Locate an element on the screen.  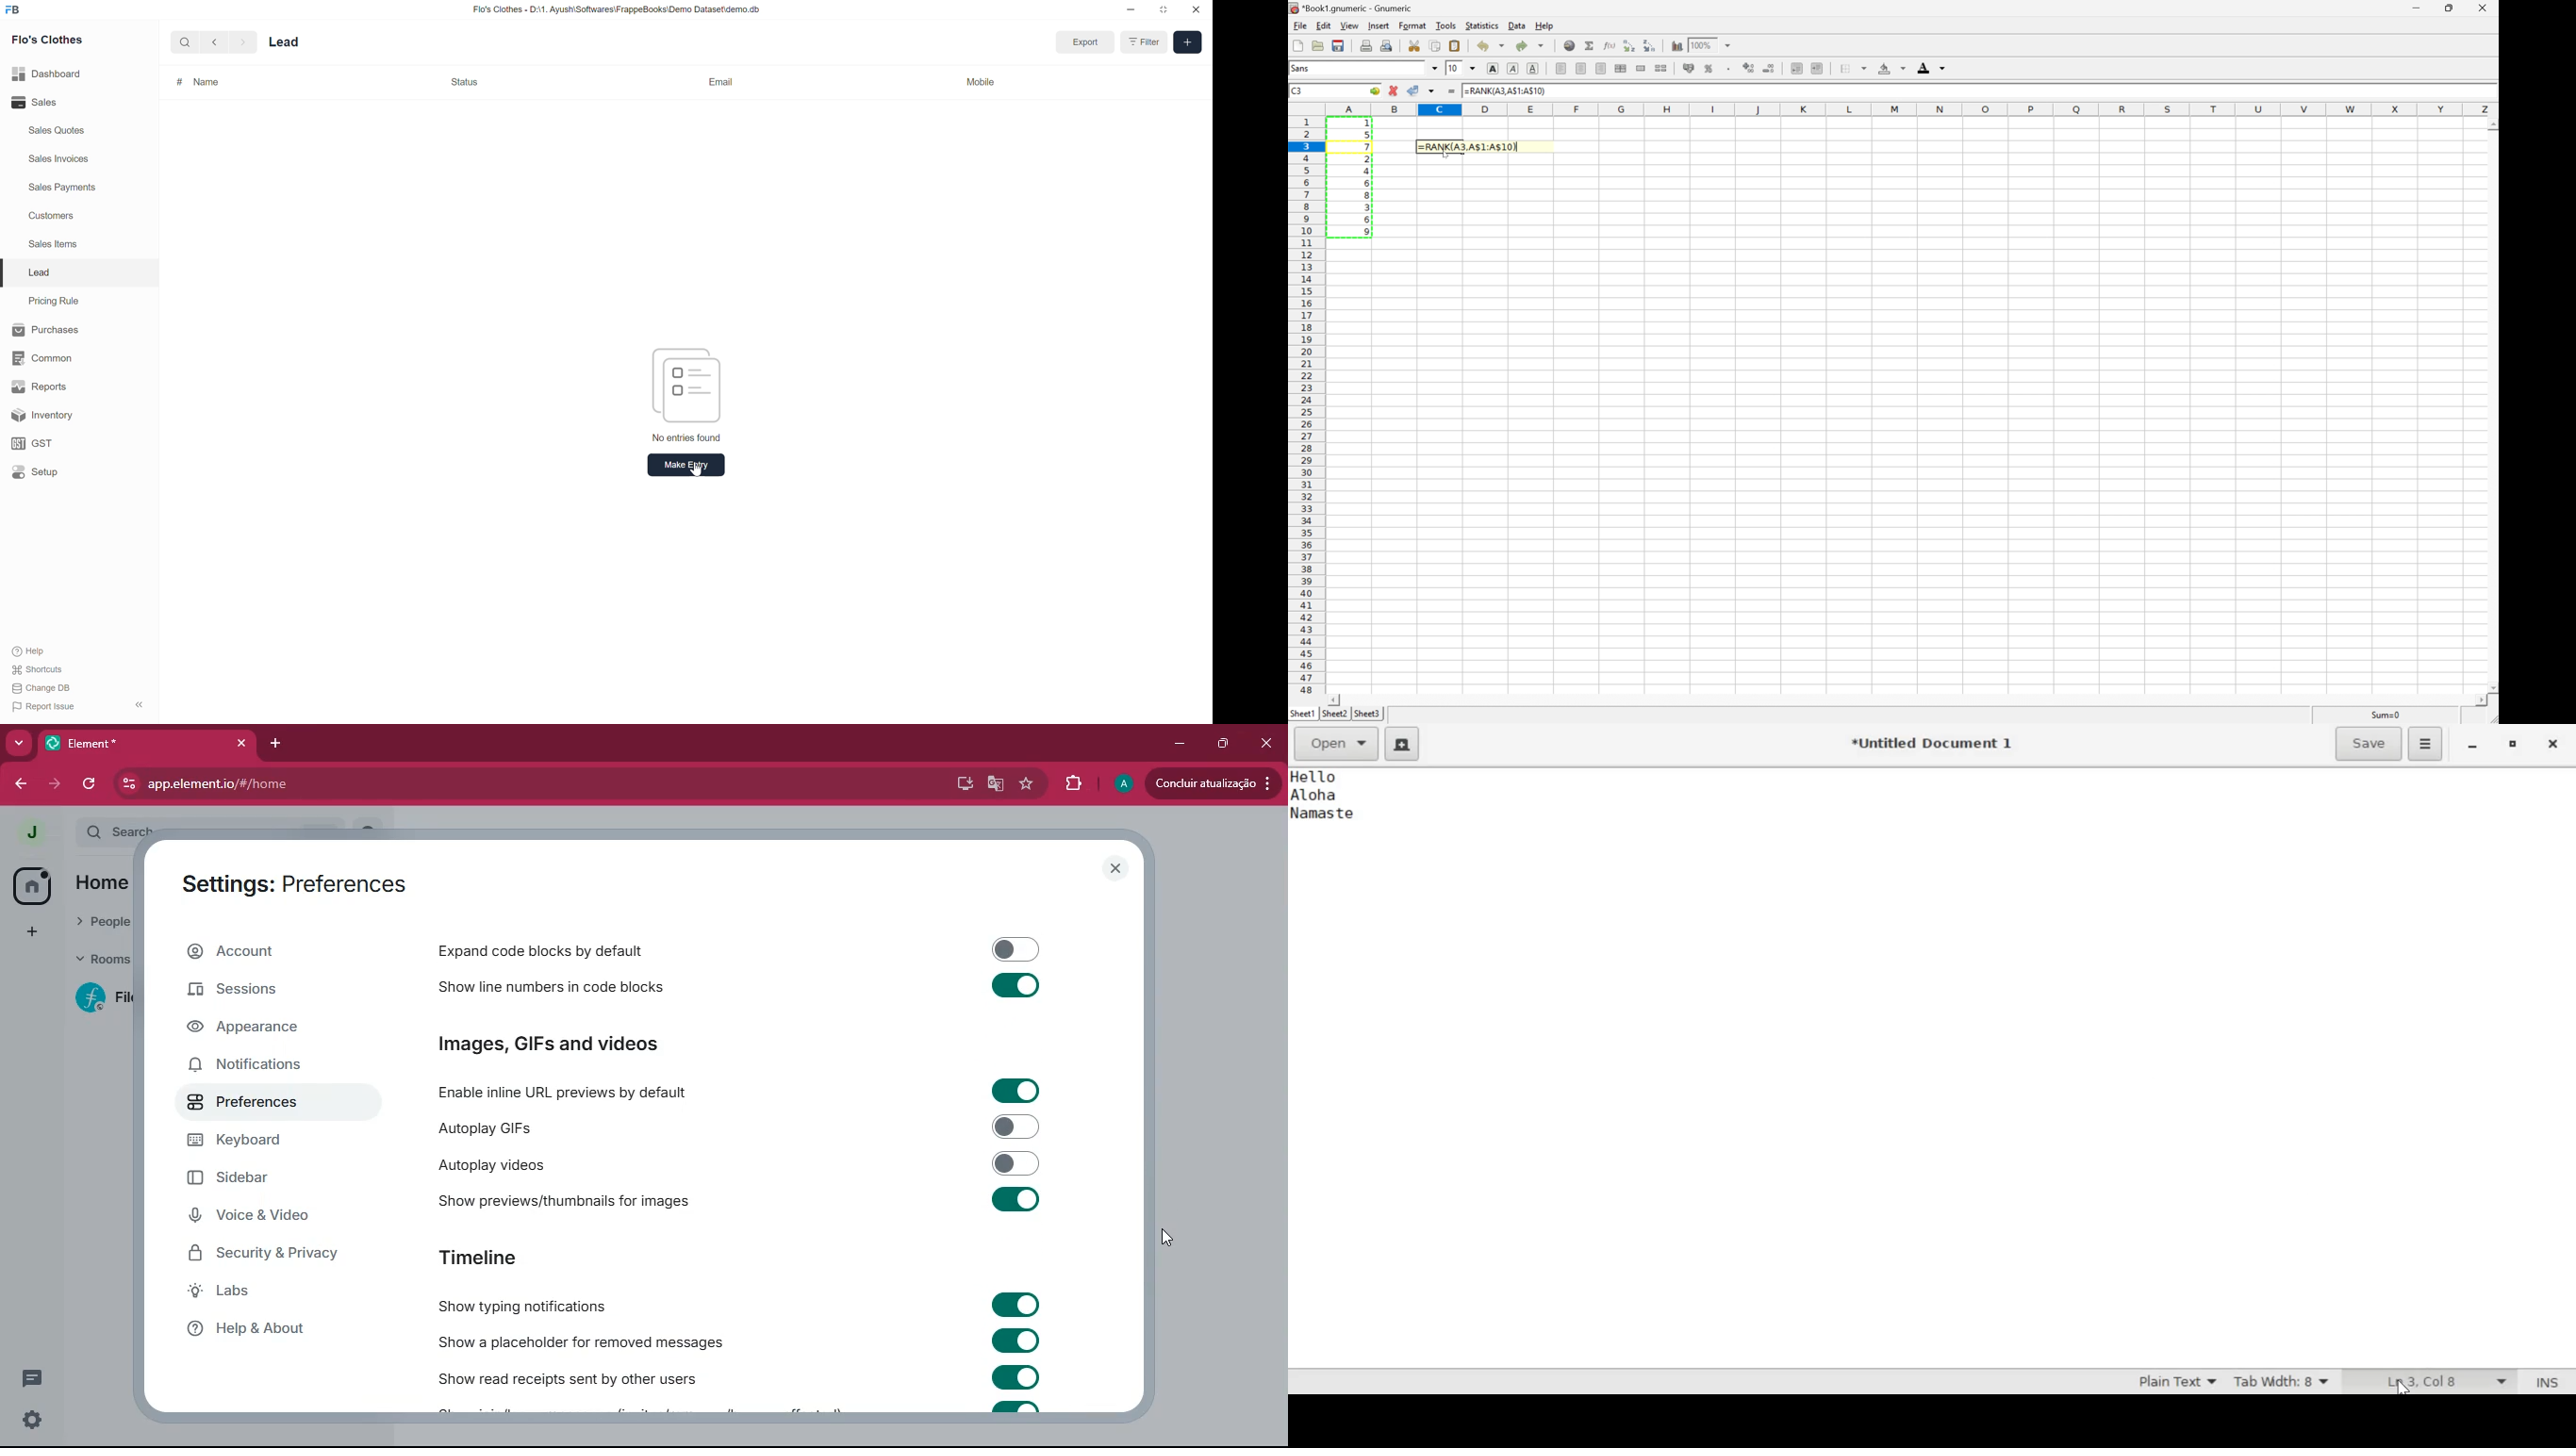
show typing notifications is located at coordinates (522, 1303).